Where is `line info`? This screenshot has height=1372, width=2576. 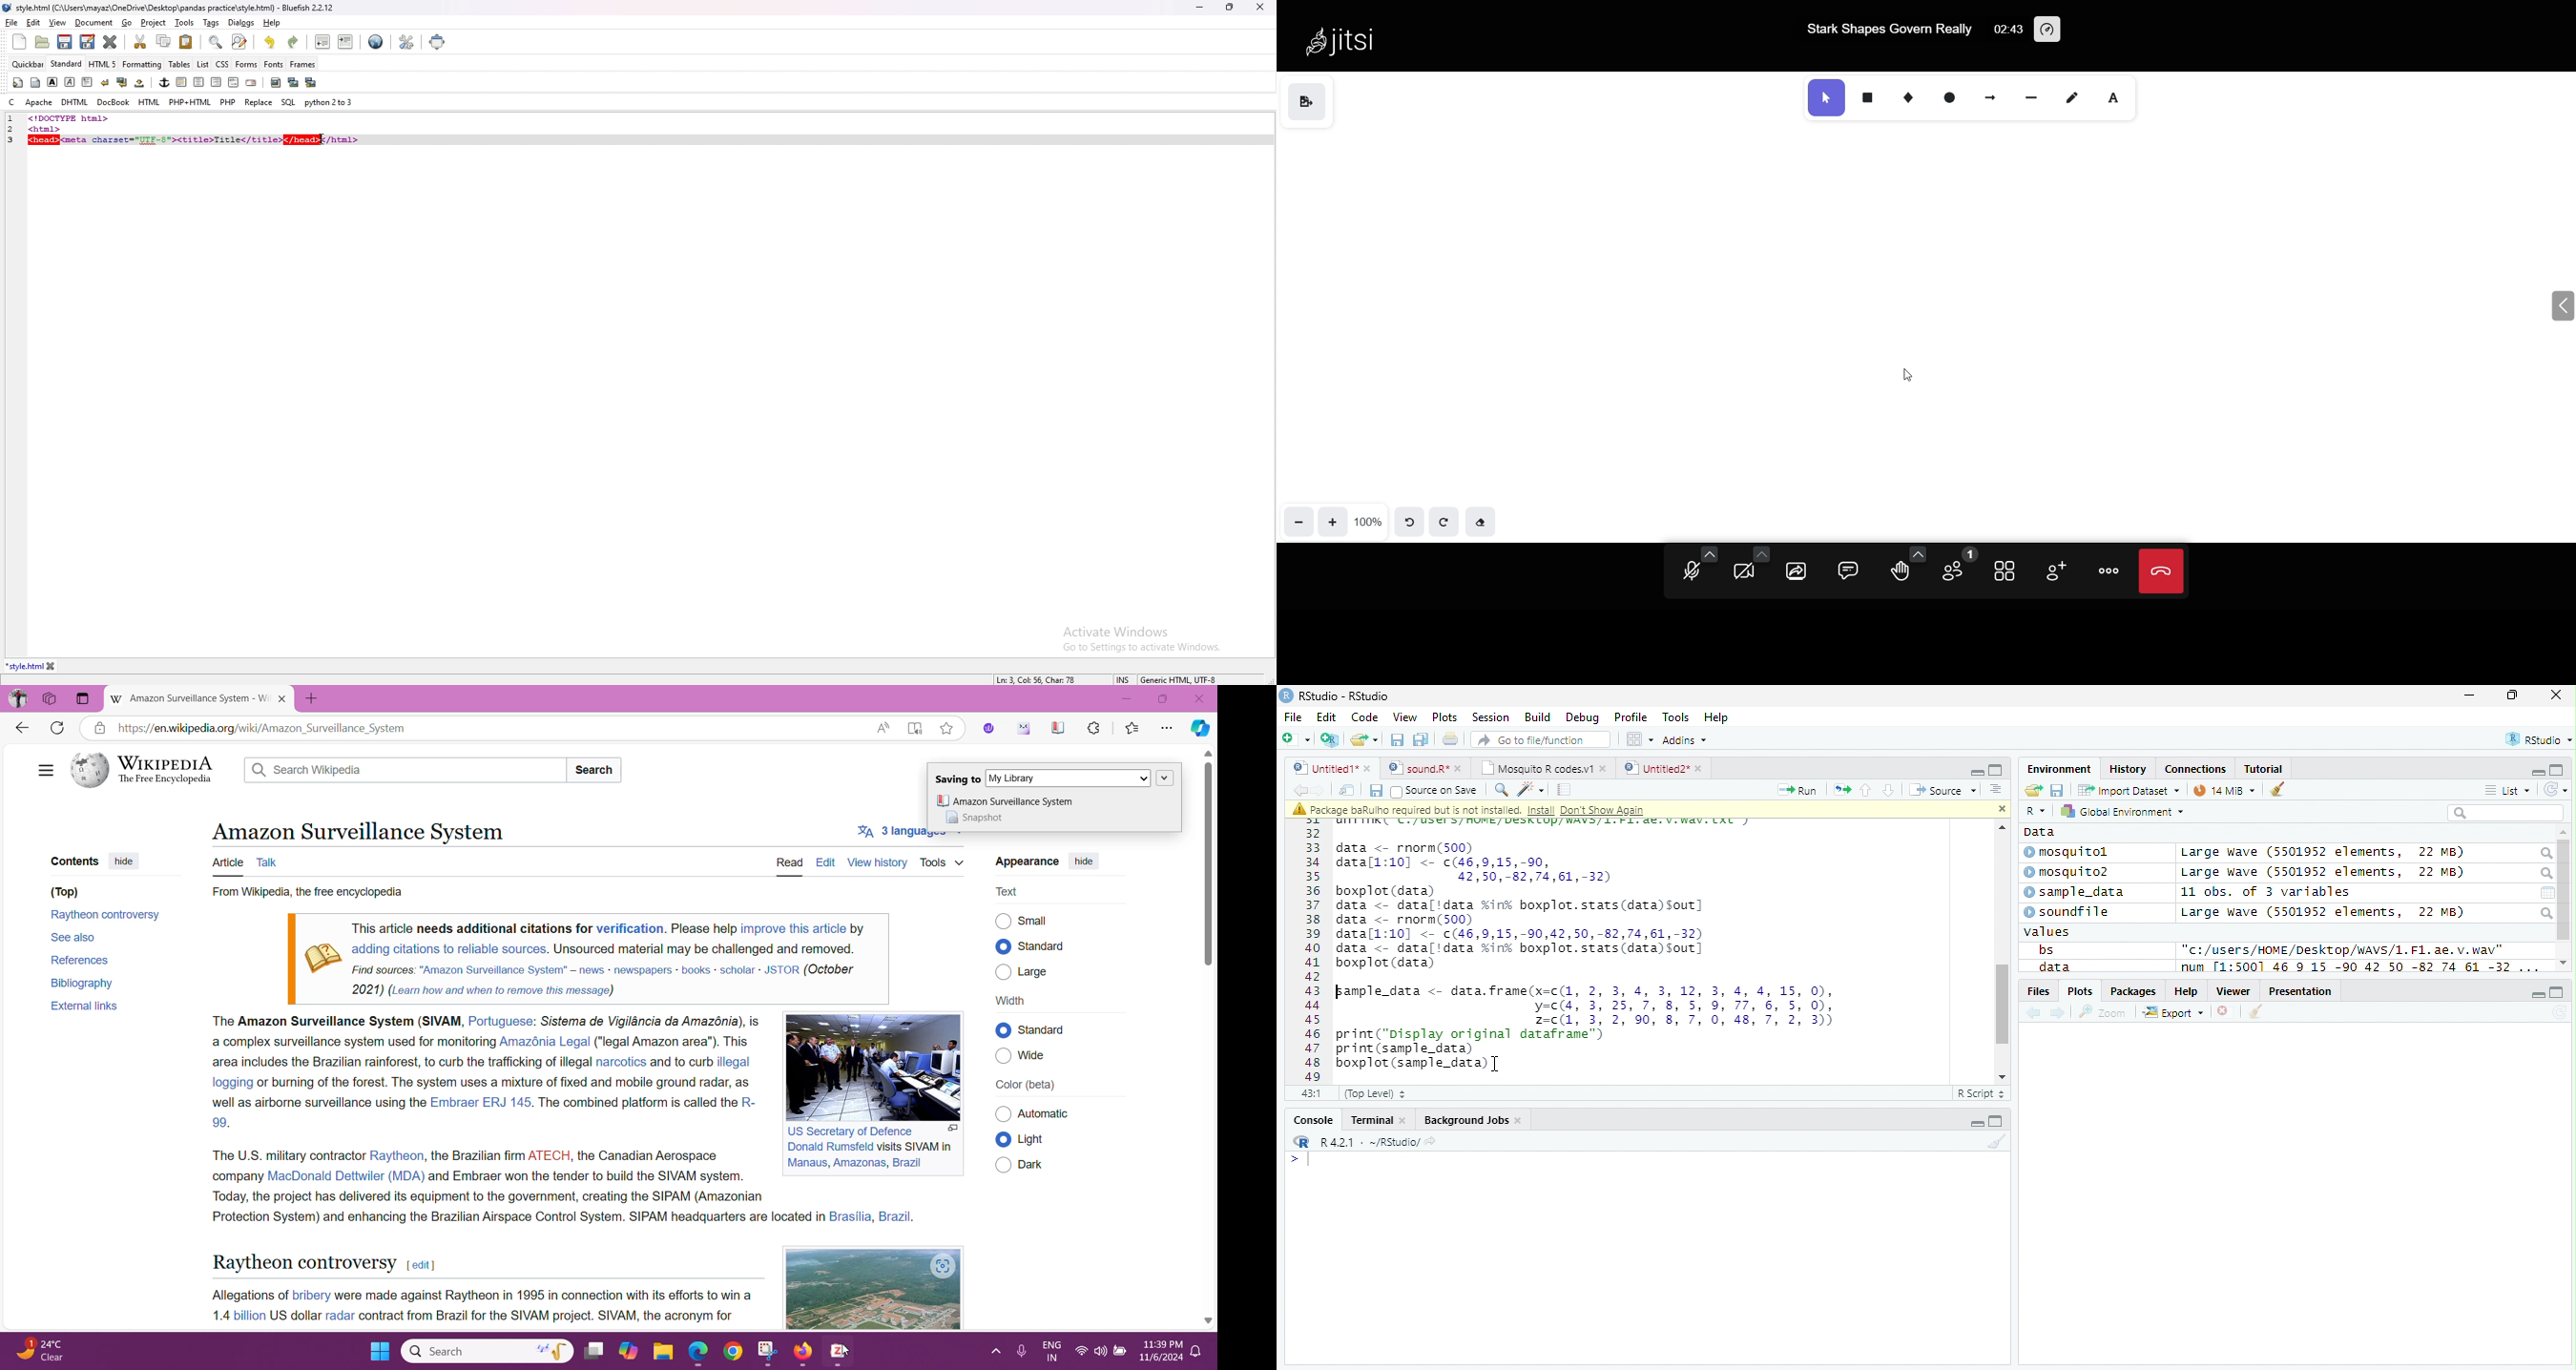 line info is located at coordinates (1036, 678).